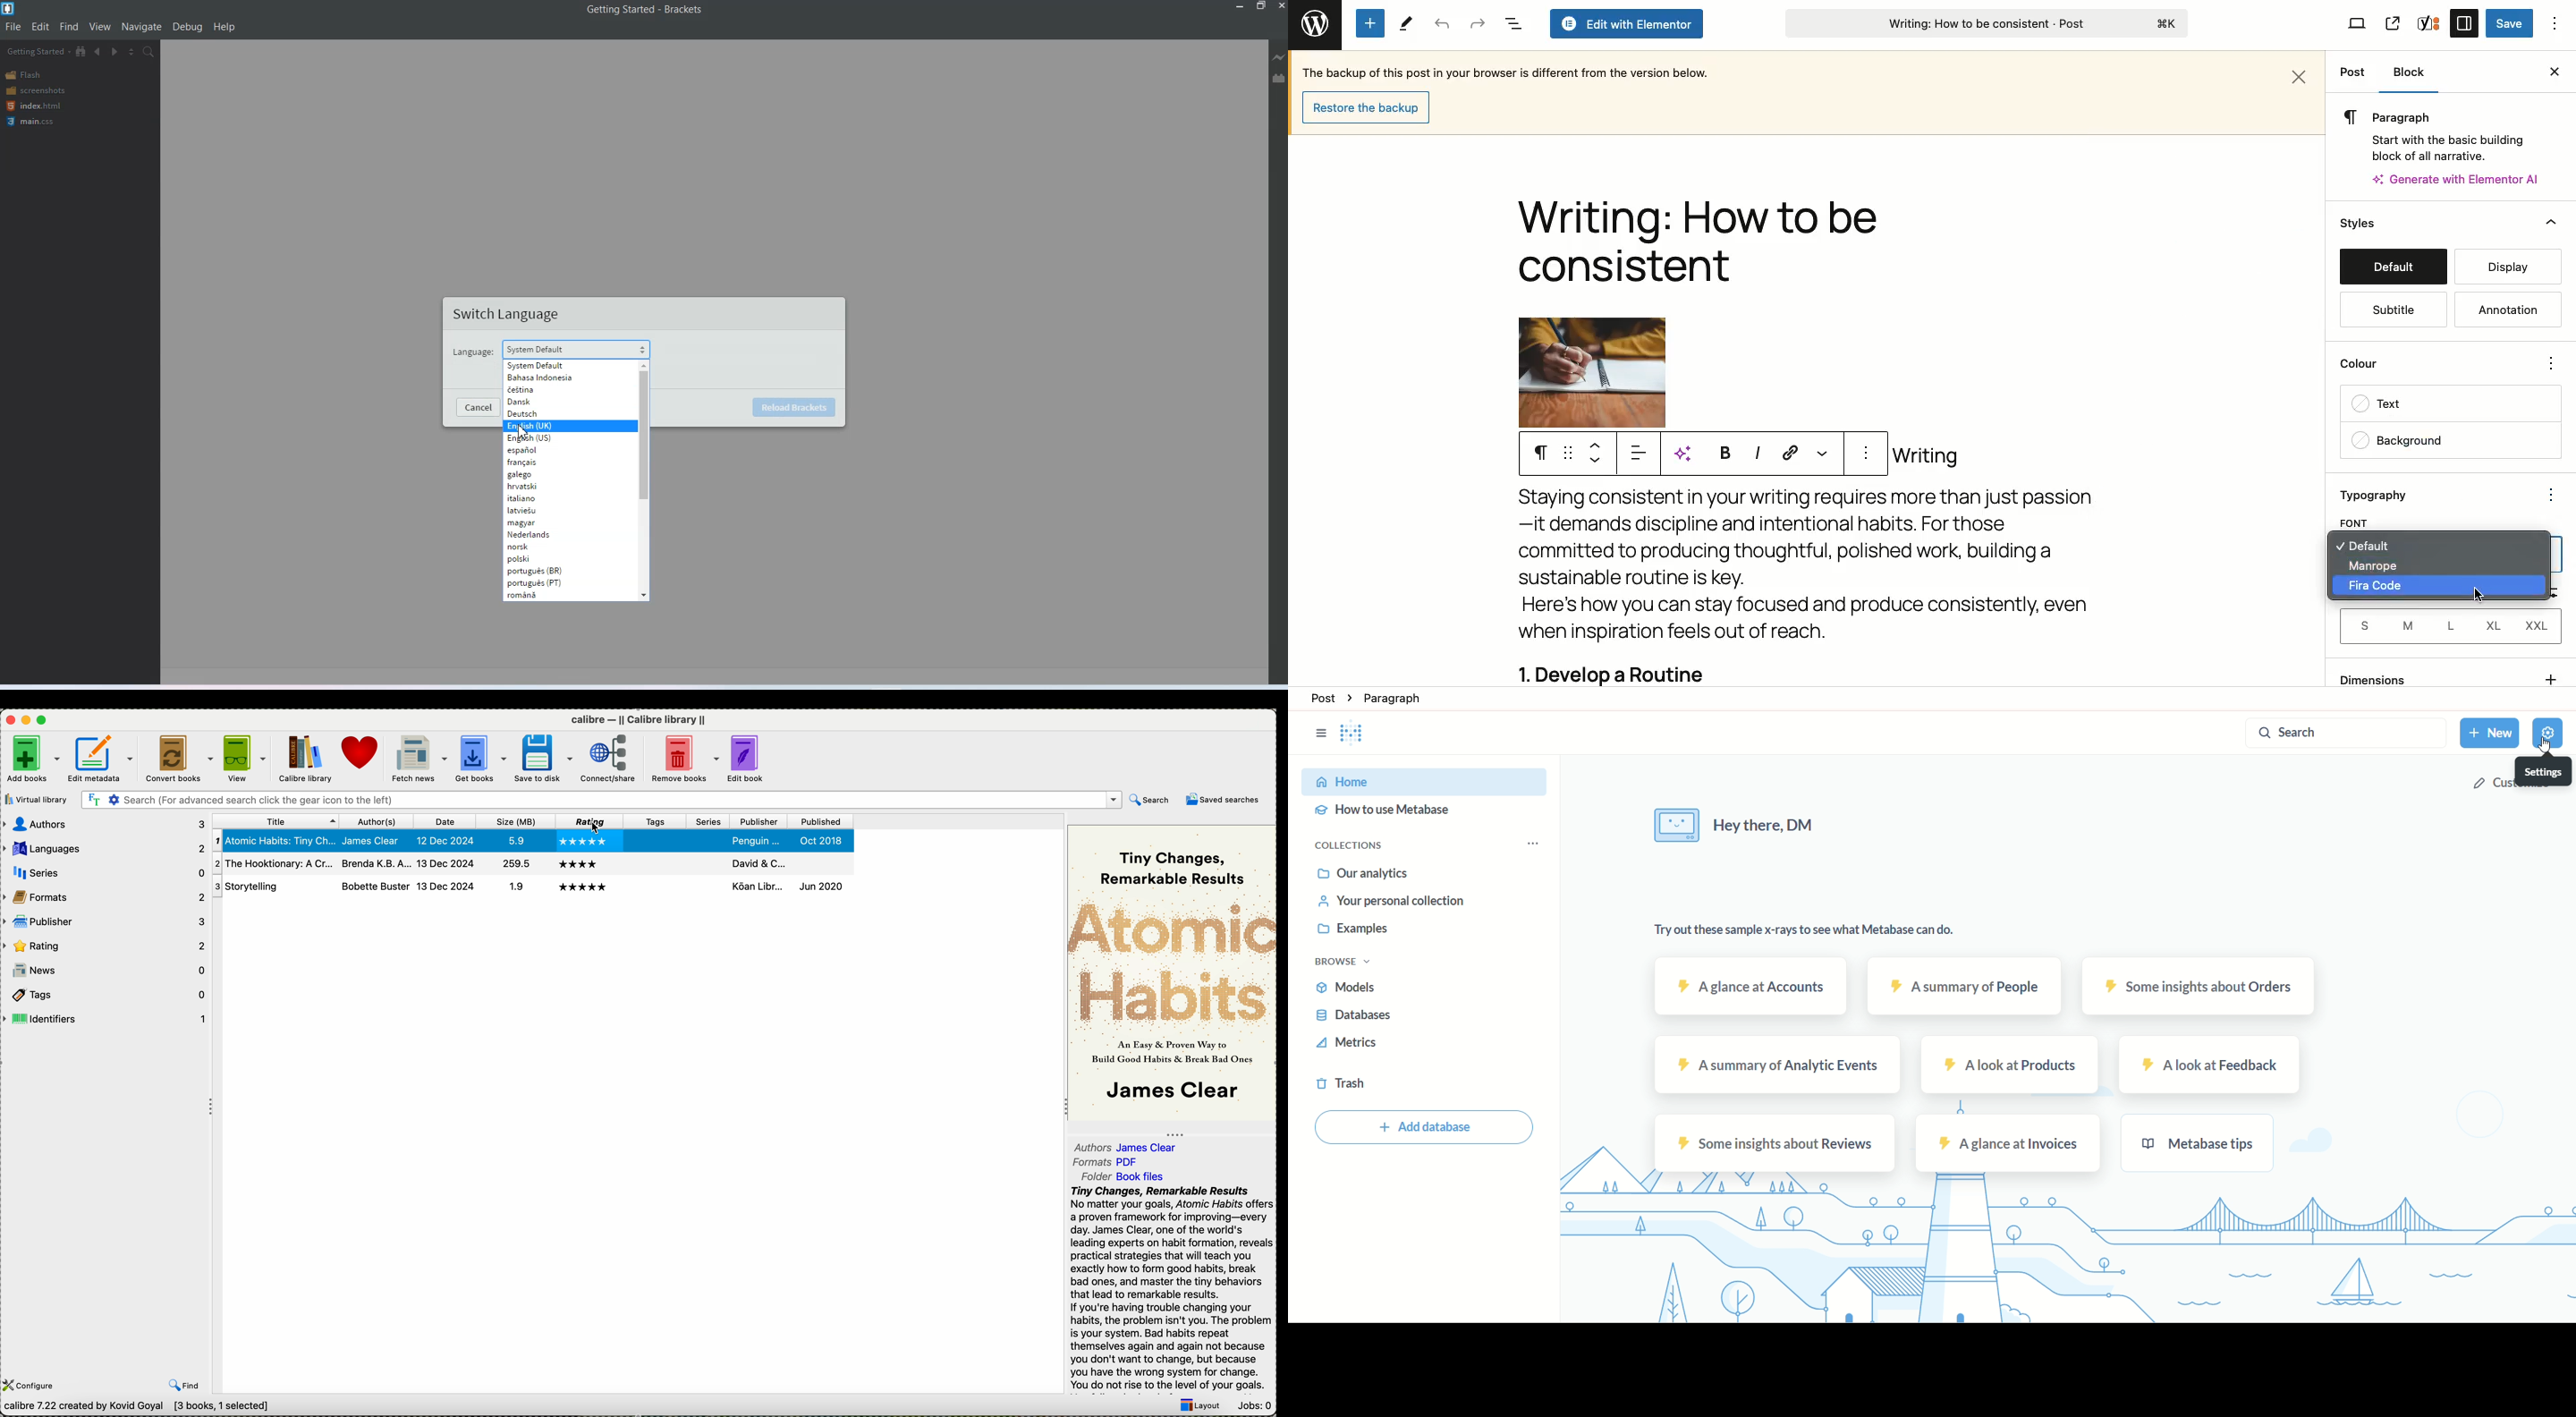 The width and height of the screenshot is (2576, 1428). I want to click on 12 dEC 2024, so click(447, 841).